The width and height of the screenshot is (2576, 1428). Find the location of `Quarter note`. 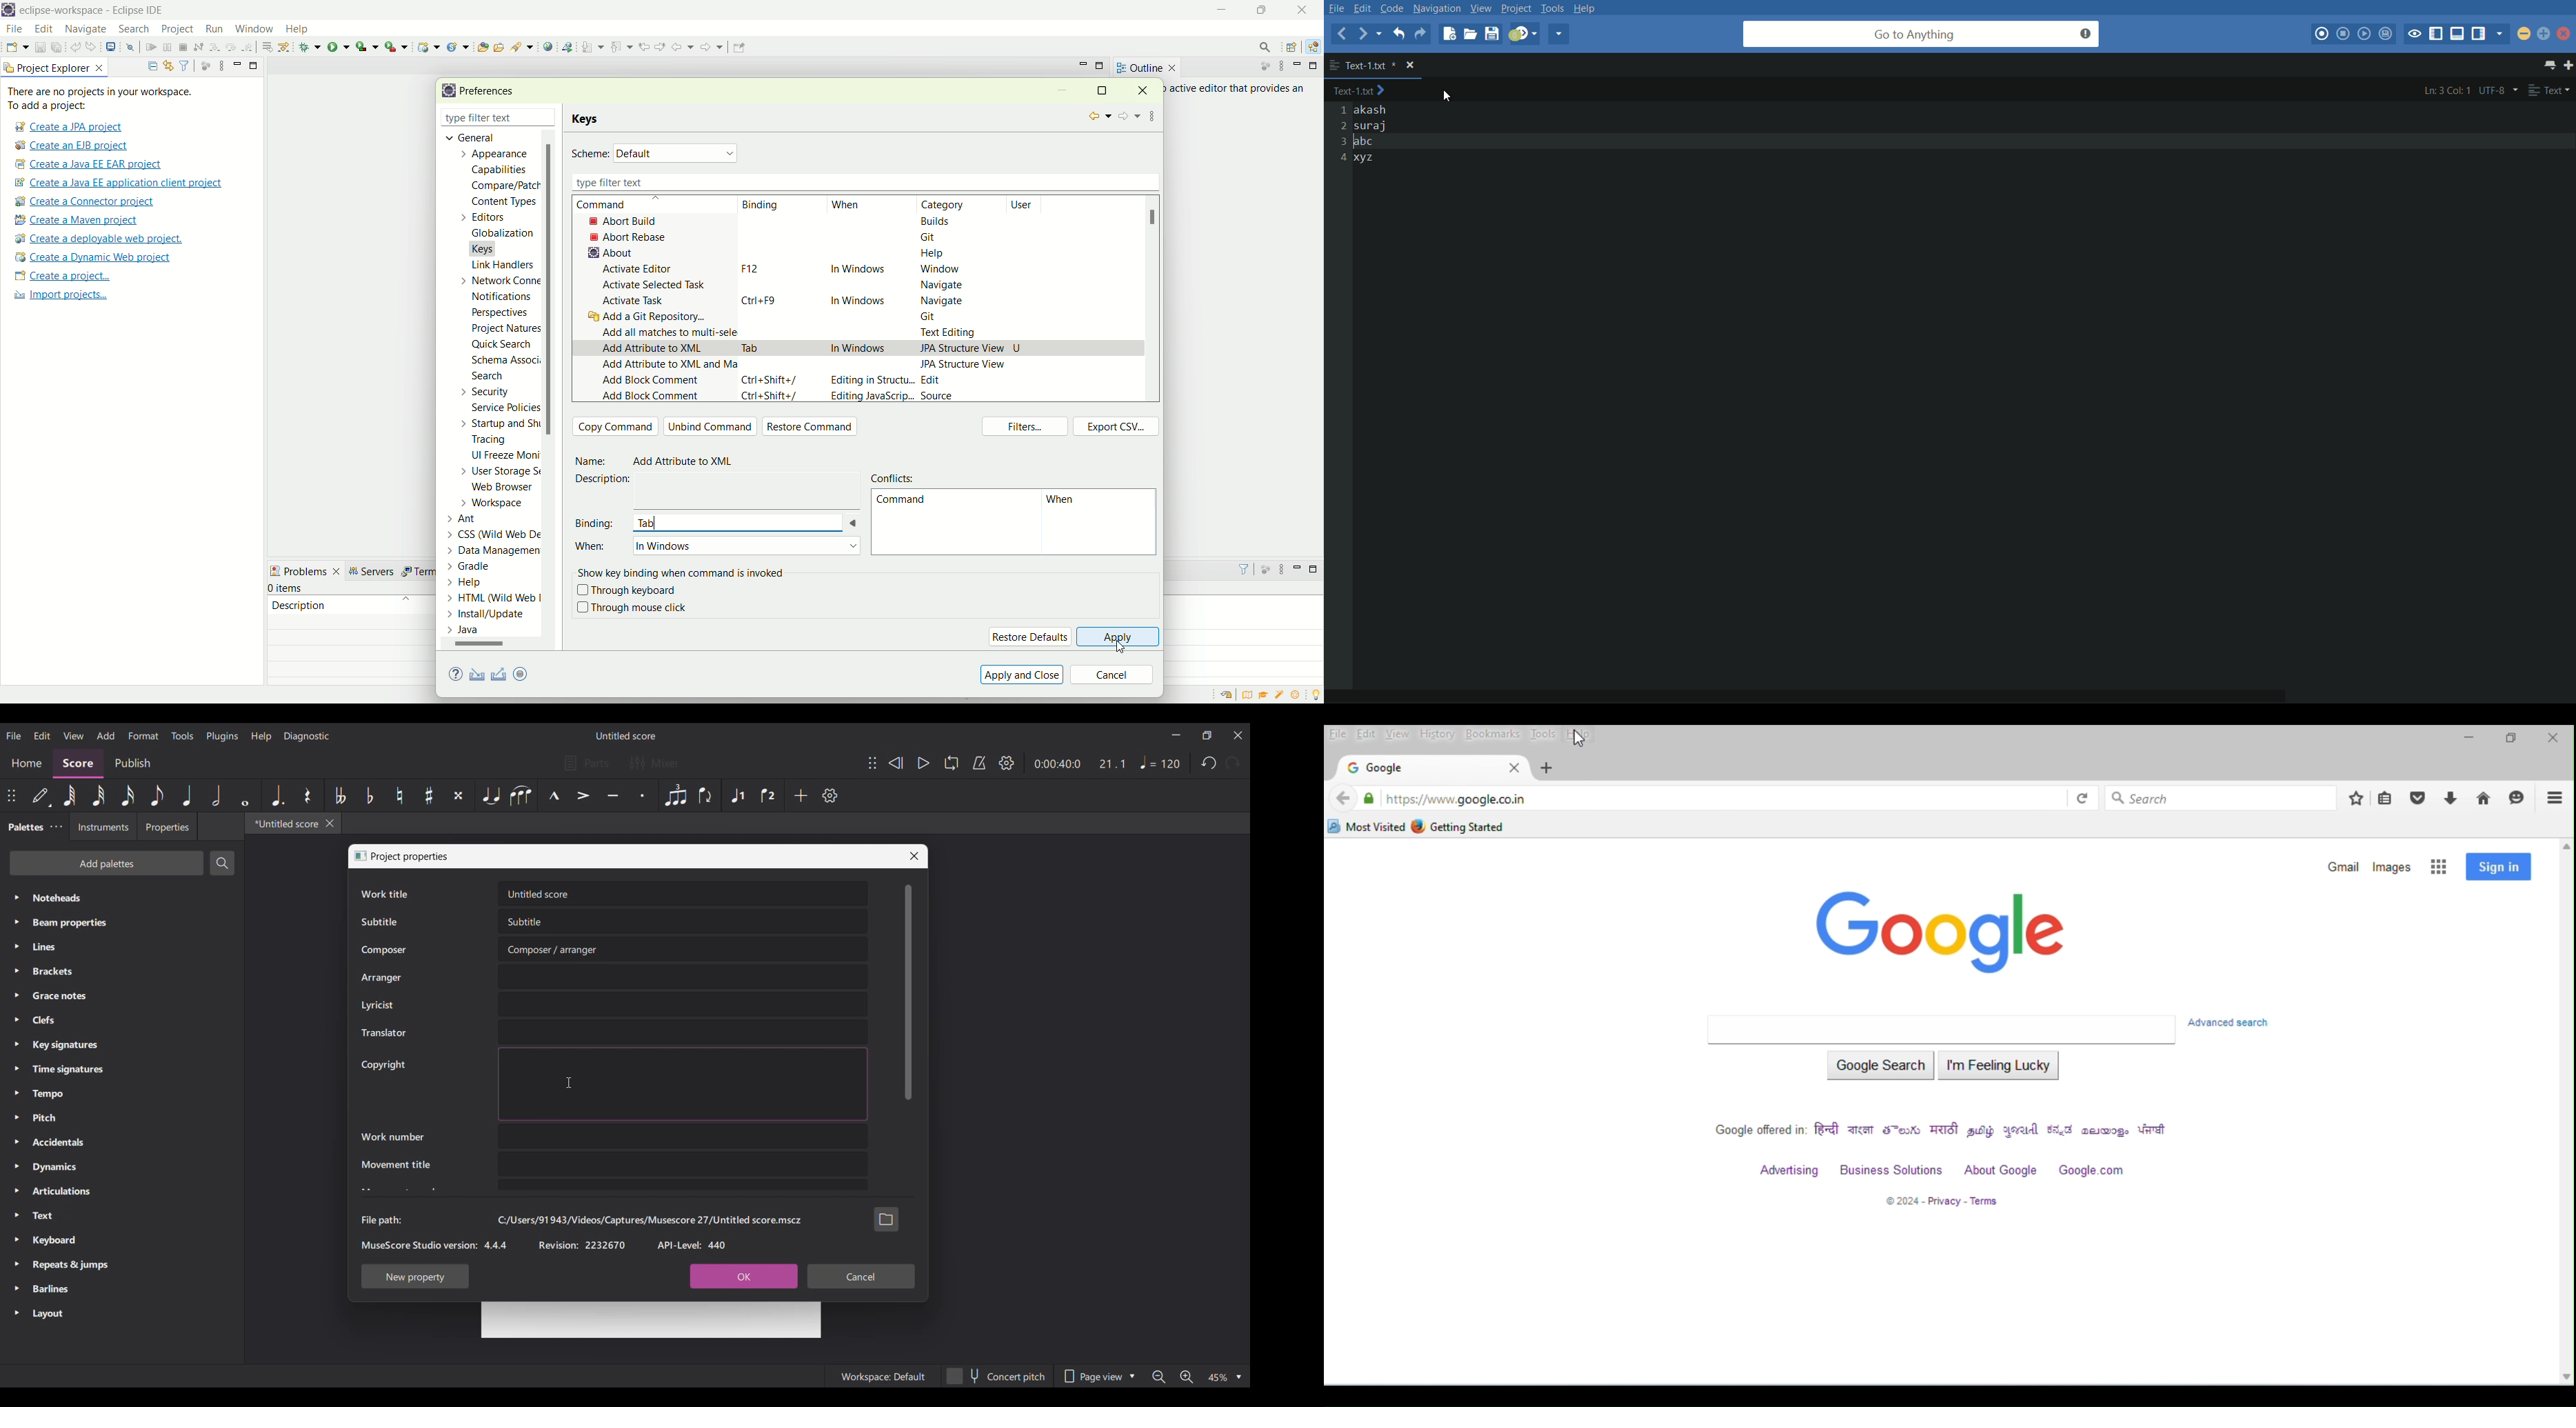

Quarter note is located at coordinates (187, 795).